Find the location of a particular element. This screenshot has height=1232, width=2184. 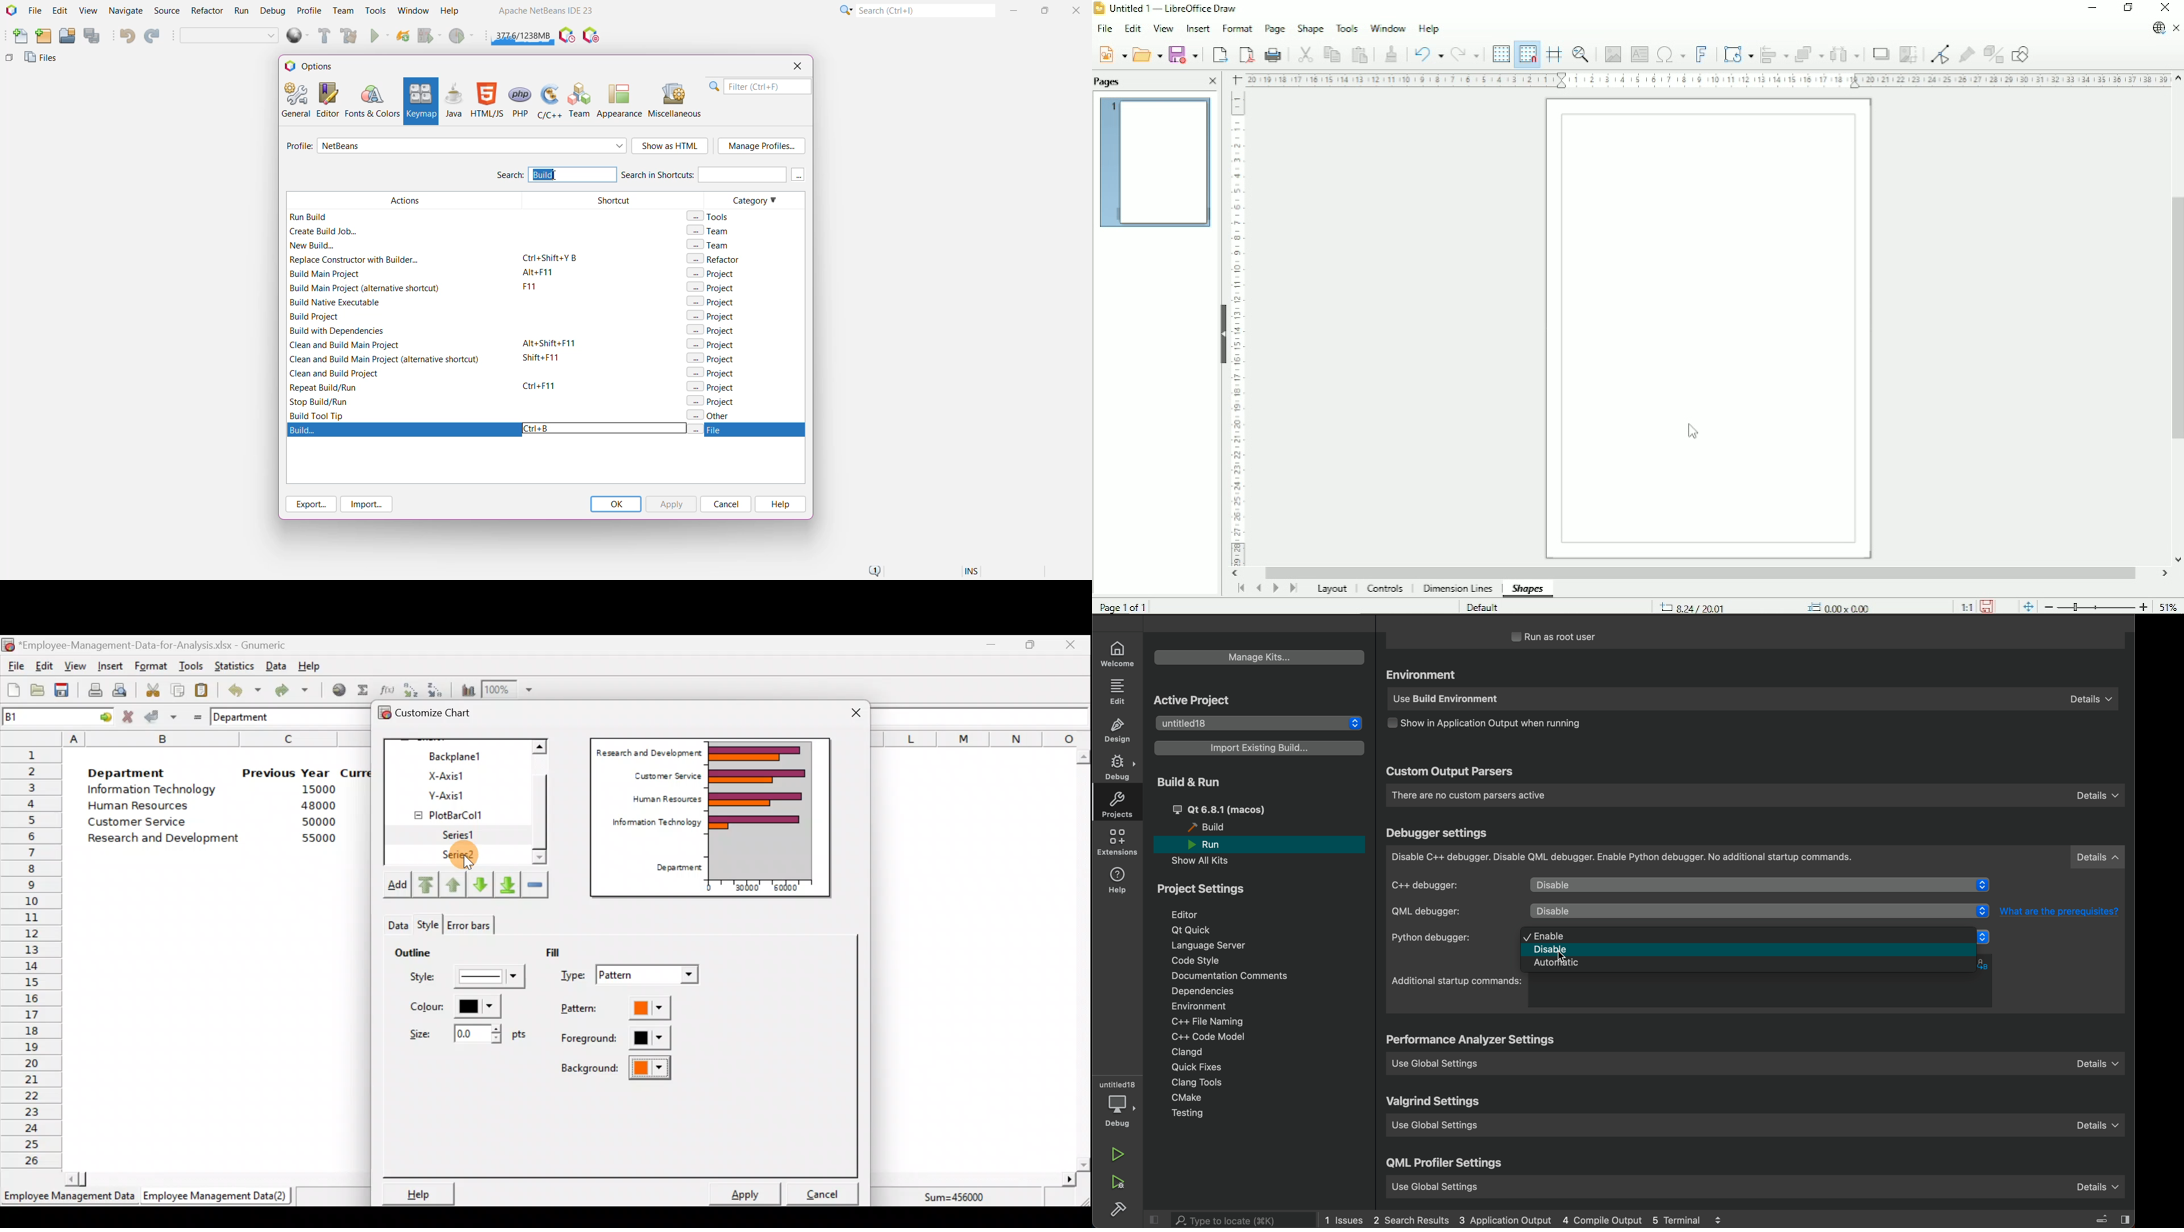

environment is located at coordinates (1199, 1006).